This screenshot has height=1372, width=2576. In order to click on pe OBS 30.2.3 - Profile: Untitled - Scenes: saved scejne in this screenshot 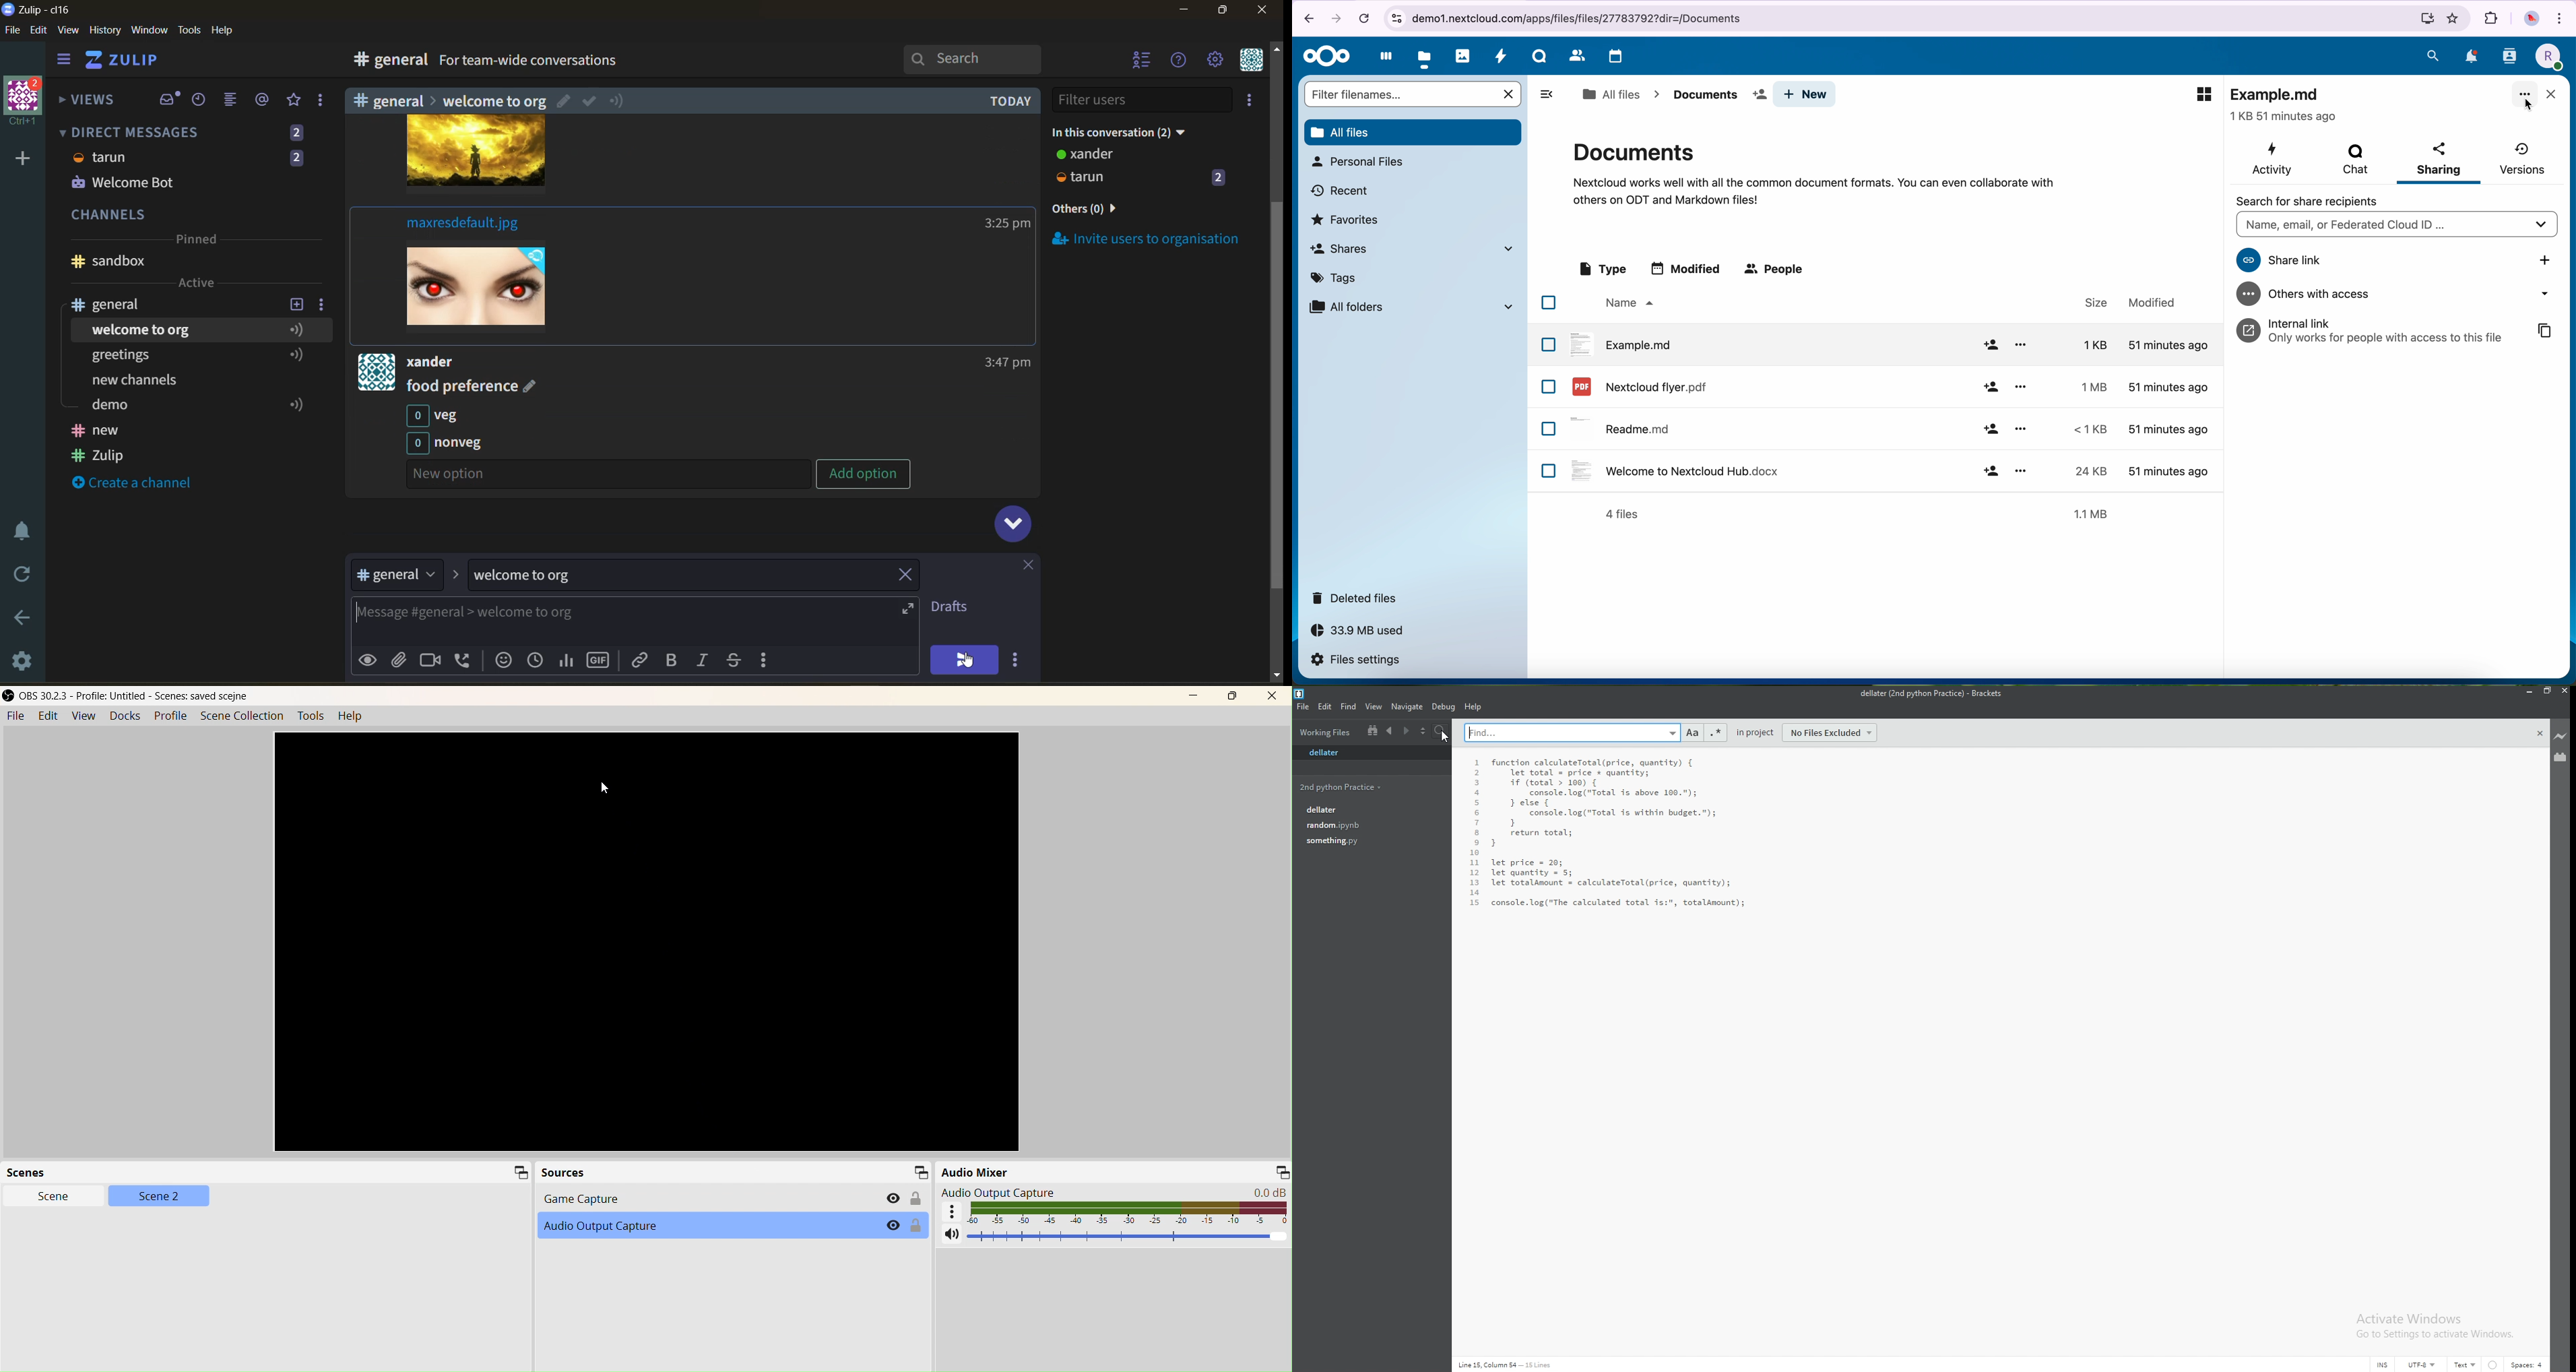, I will do `click(127, 696)`.